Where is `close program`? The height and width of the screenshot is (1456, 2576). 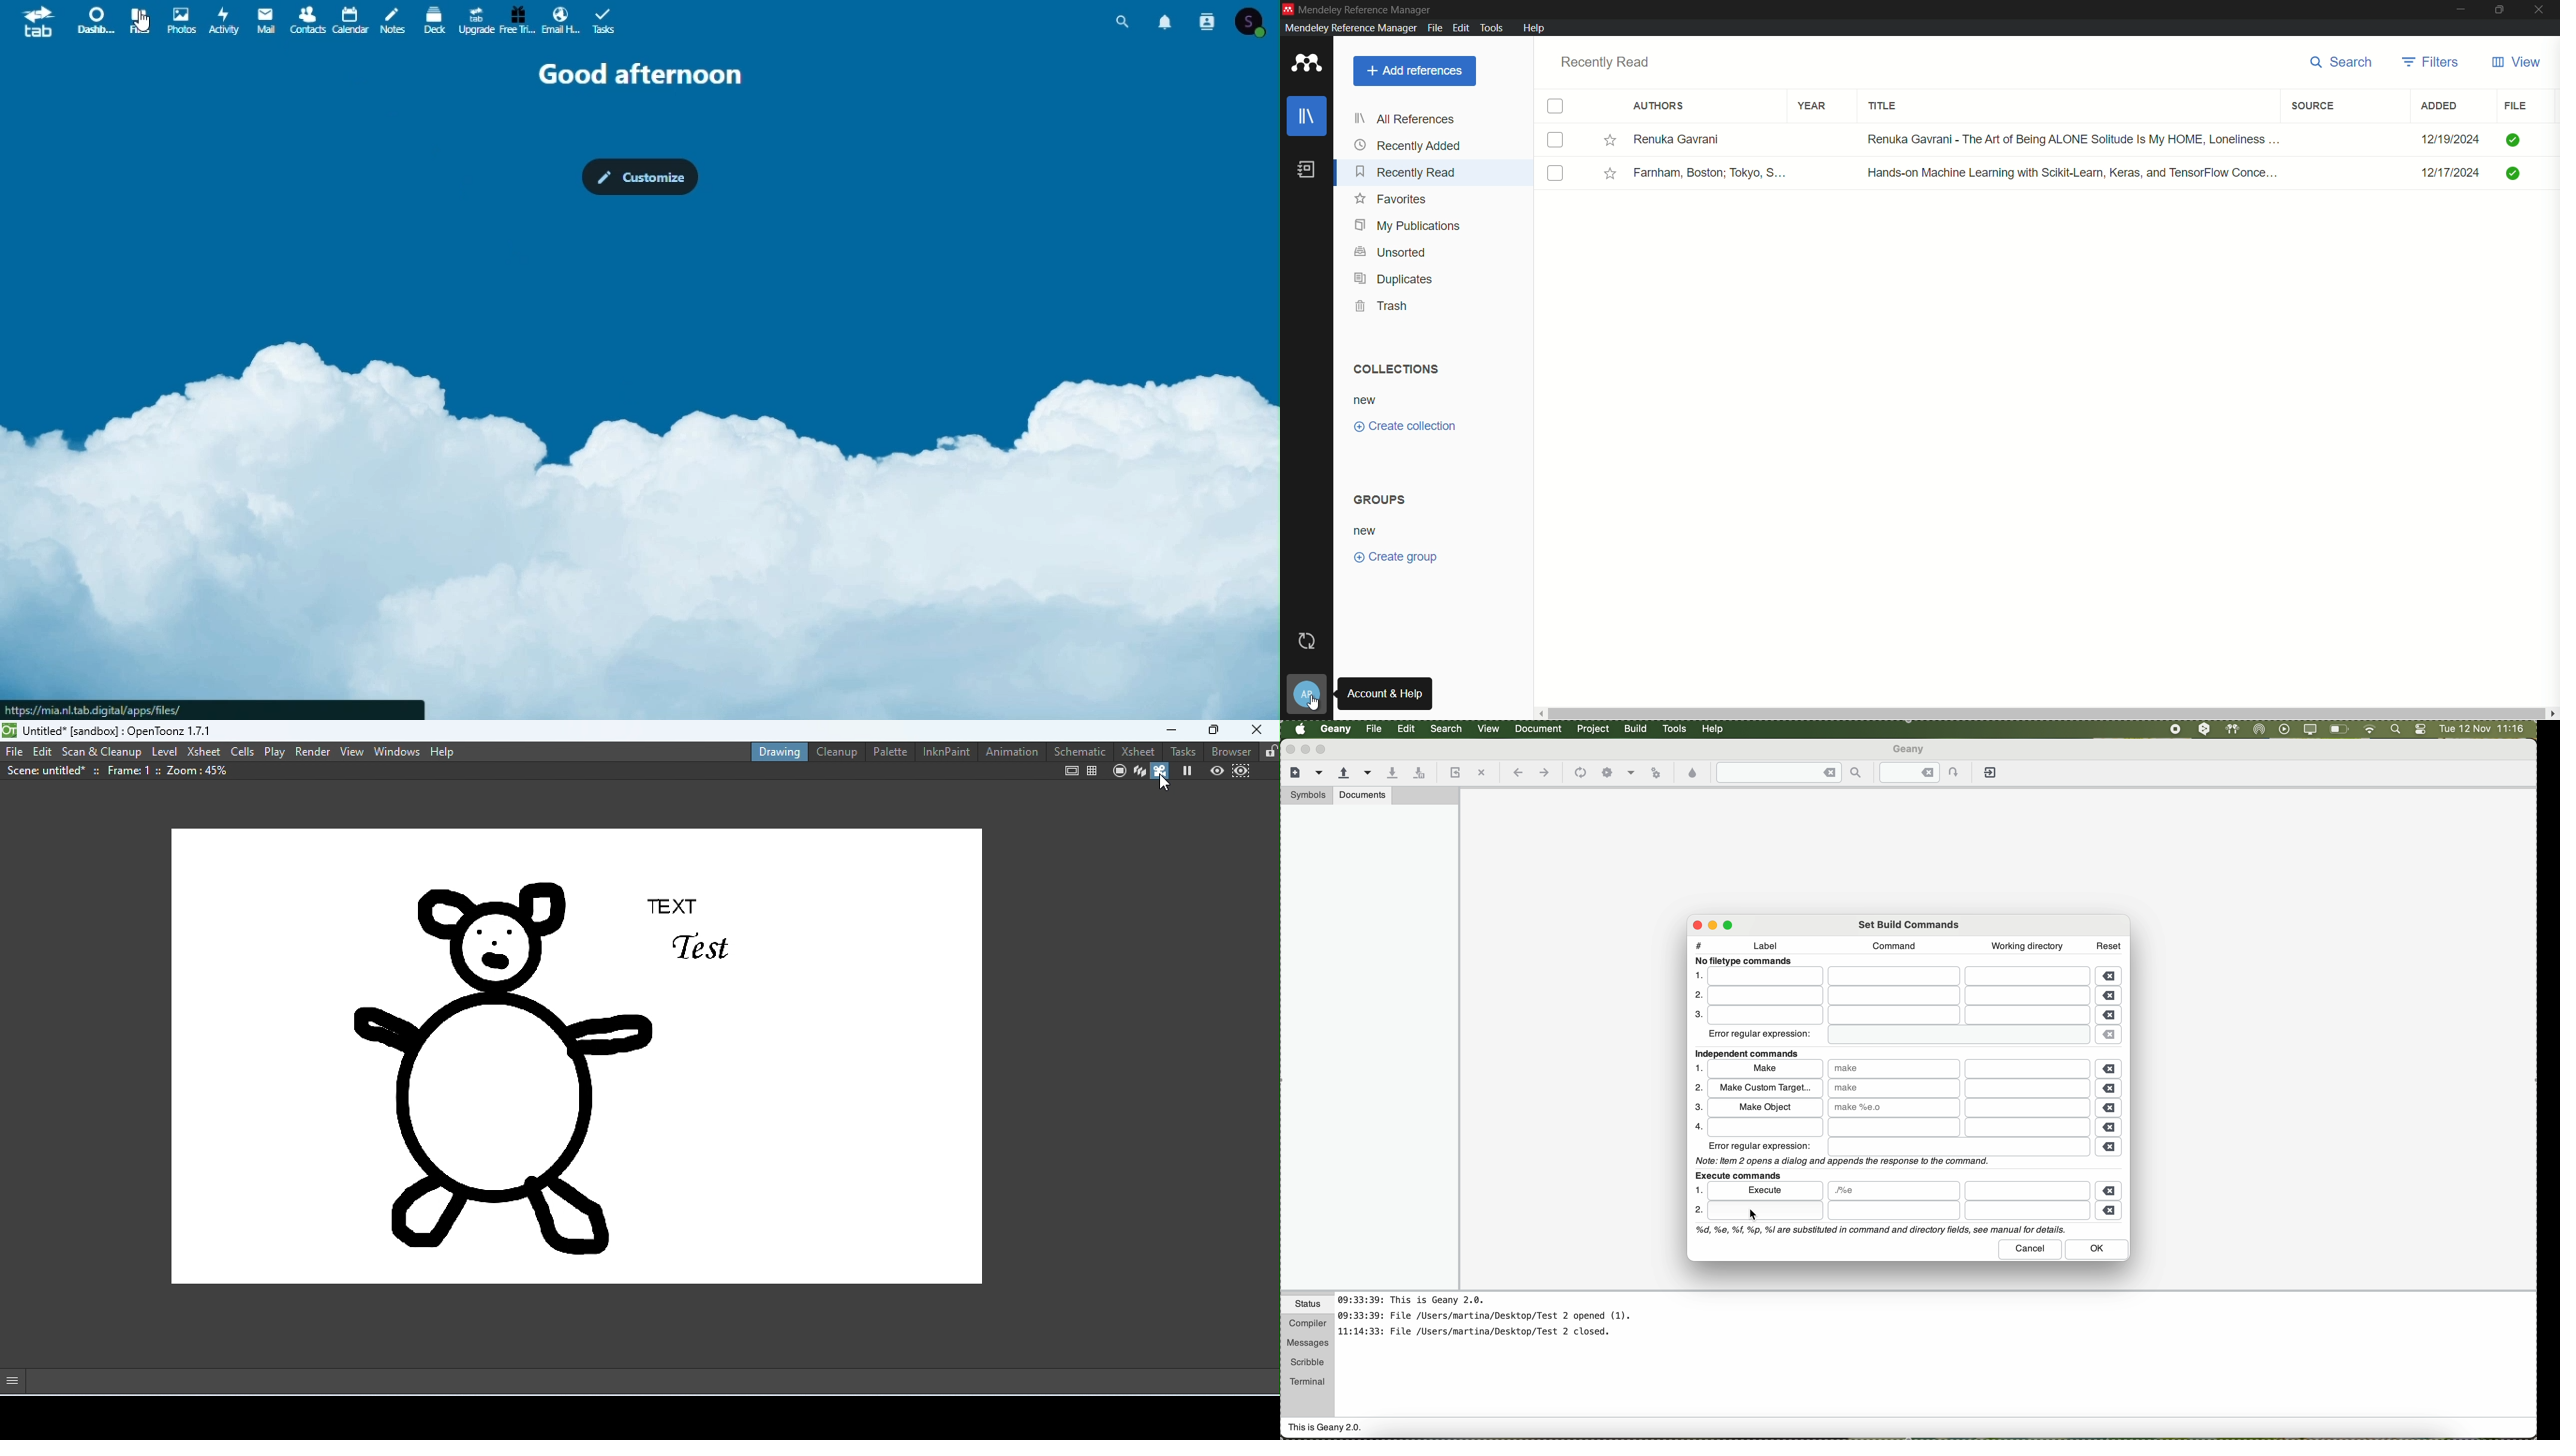 close program is located at coordinates (1289, 749).